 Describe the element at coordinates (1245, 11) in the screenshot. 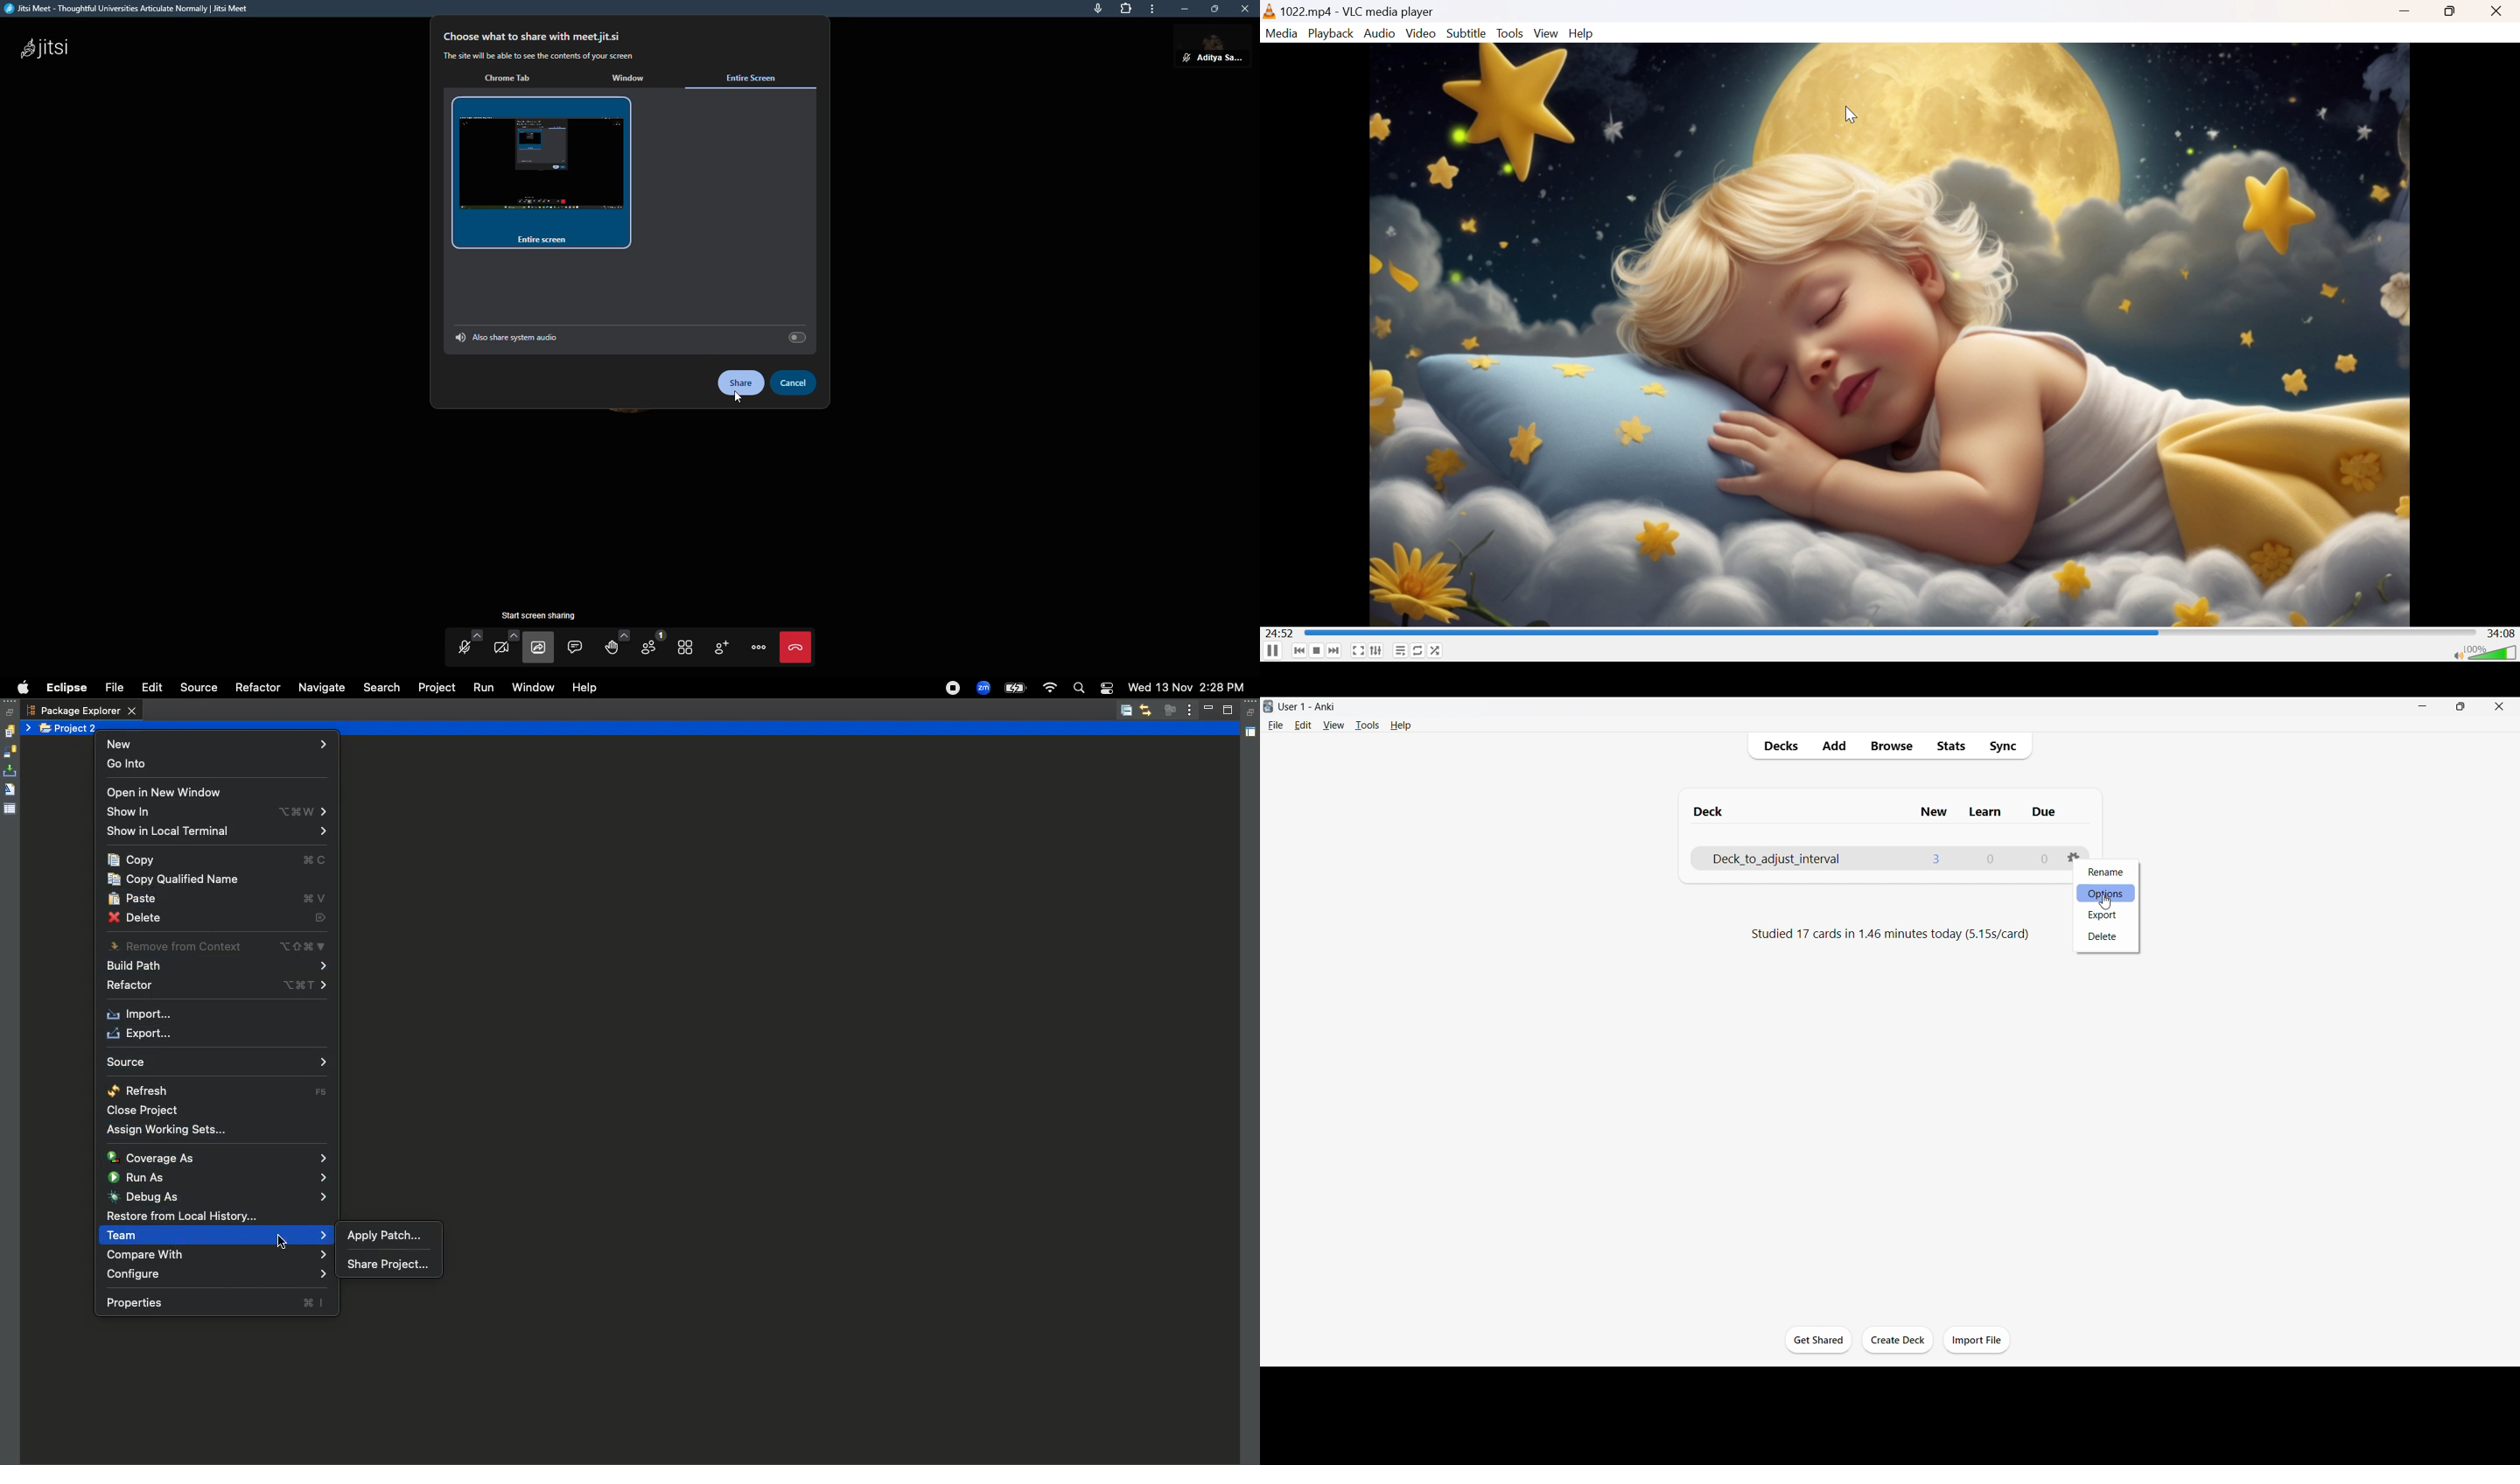

I see `close` at that location.